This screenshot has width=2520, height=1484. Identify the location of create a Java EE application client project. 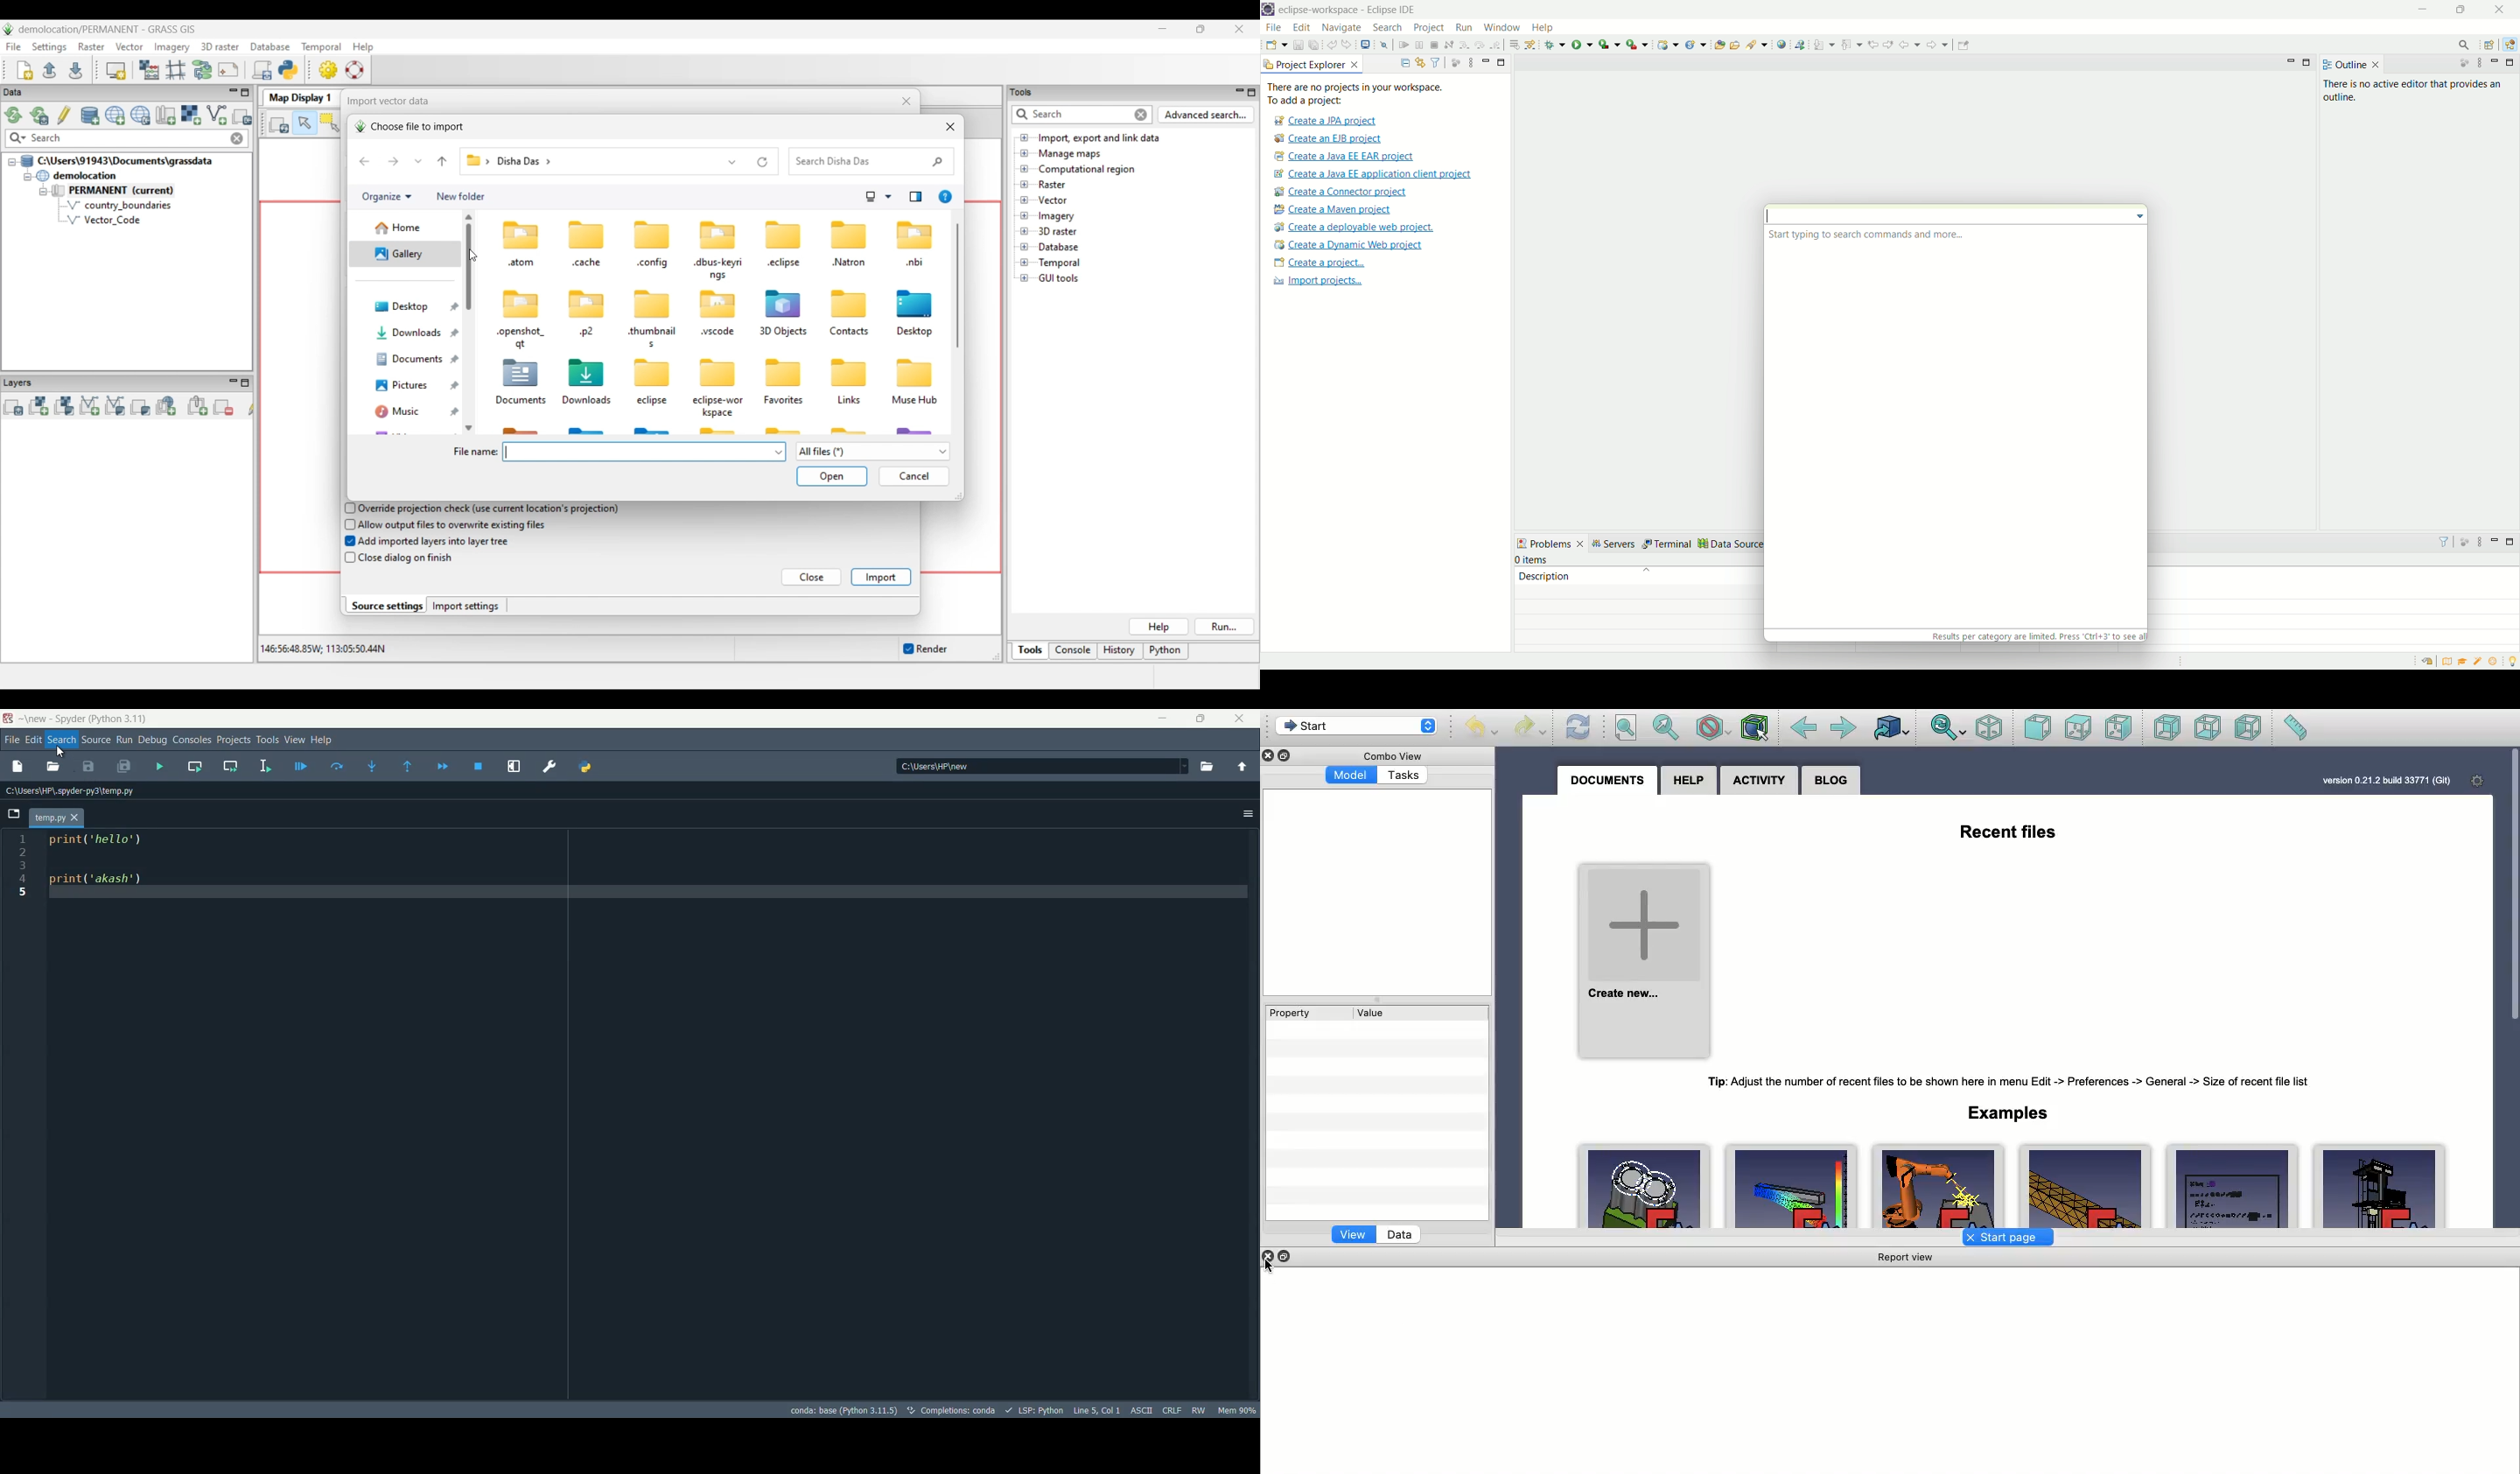
(1377, 175).